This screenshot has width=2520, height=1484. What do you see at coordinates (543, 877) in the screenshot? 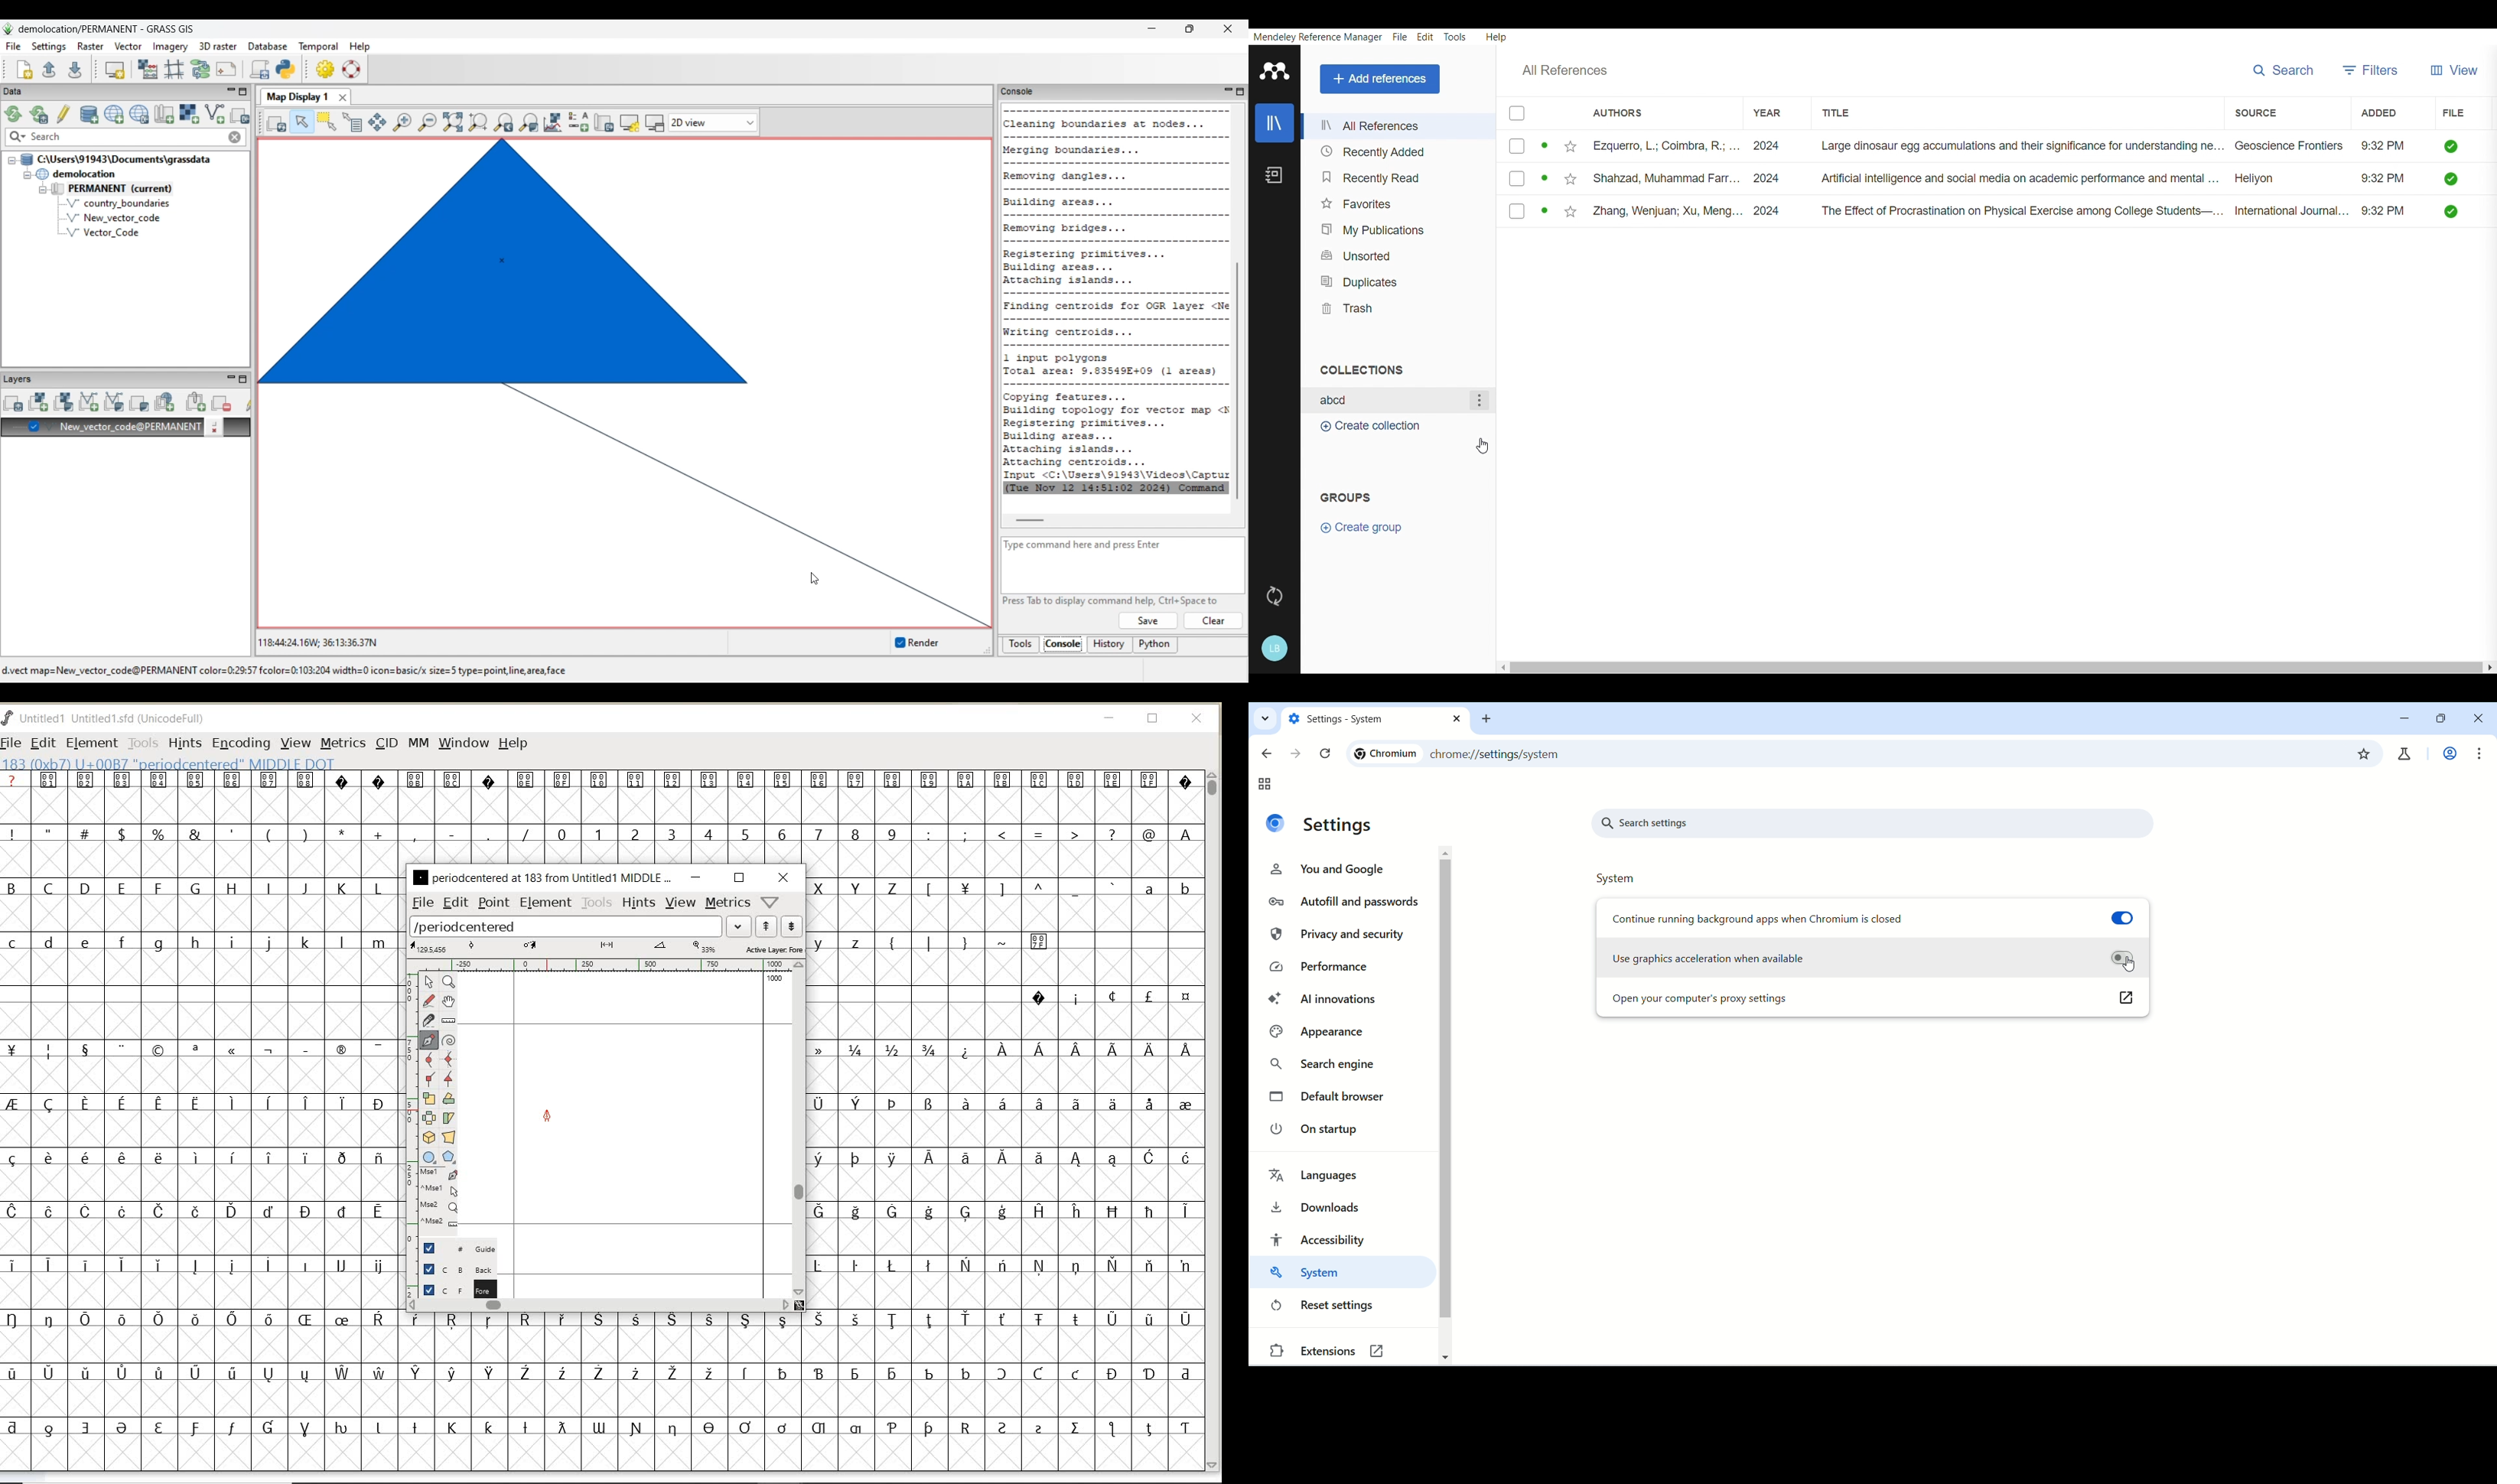
I see `glyph name` at bounding box center [543, 877].